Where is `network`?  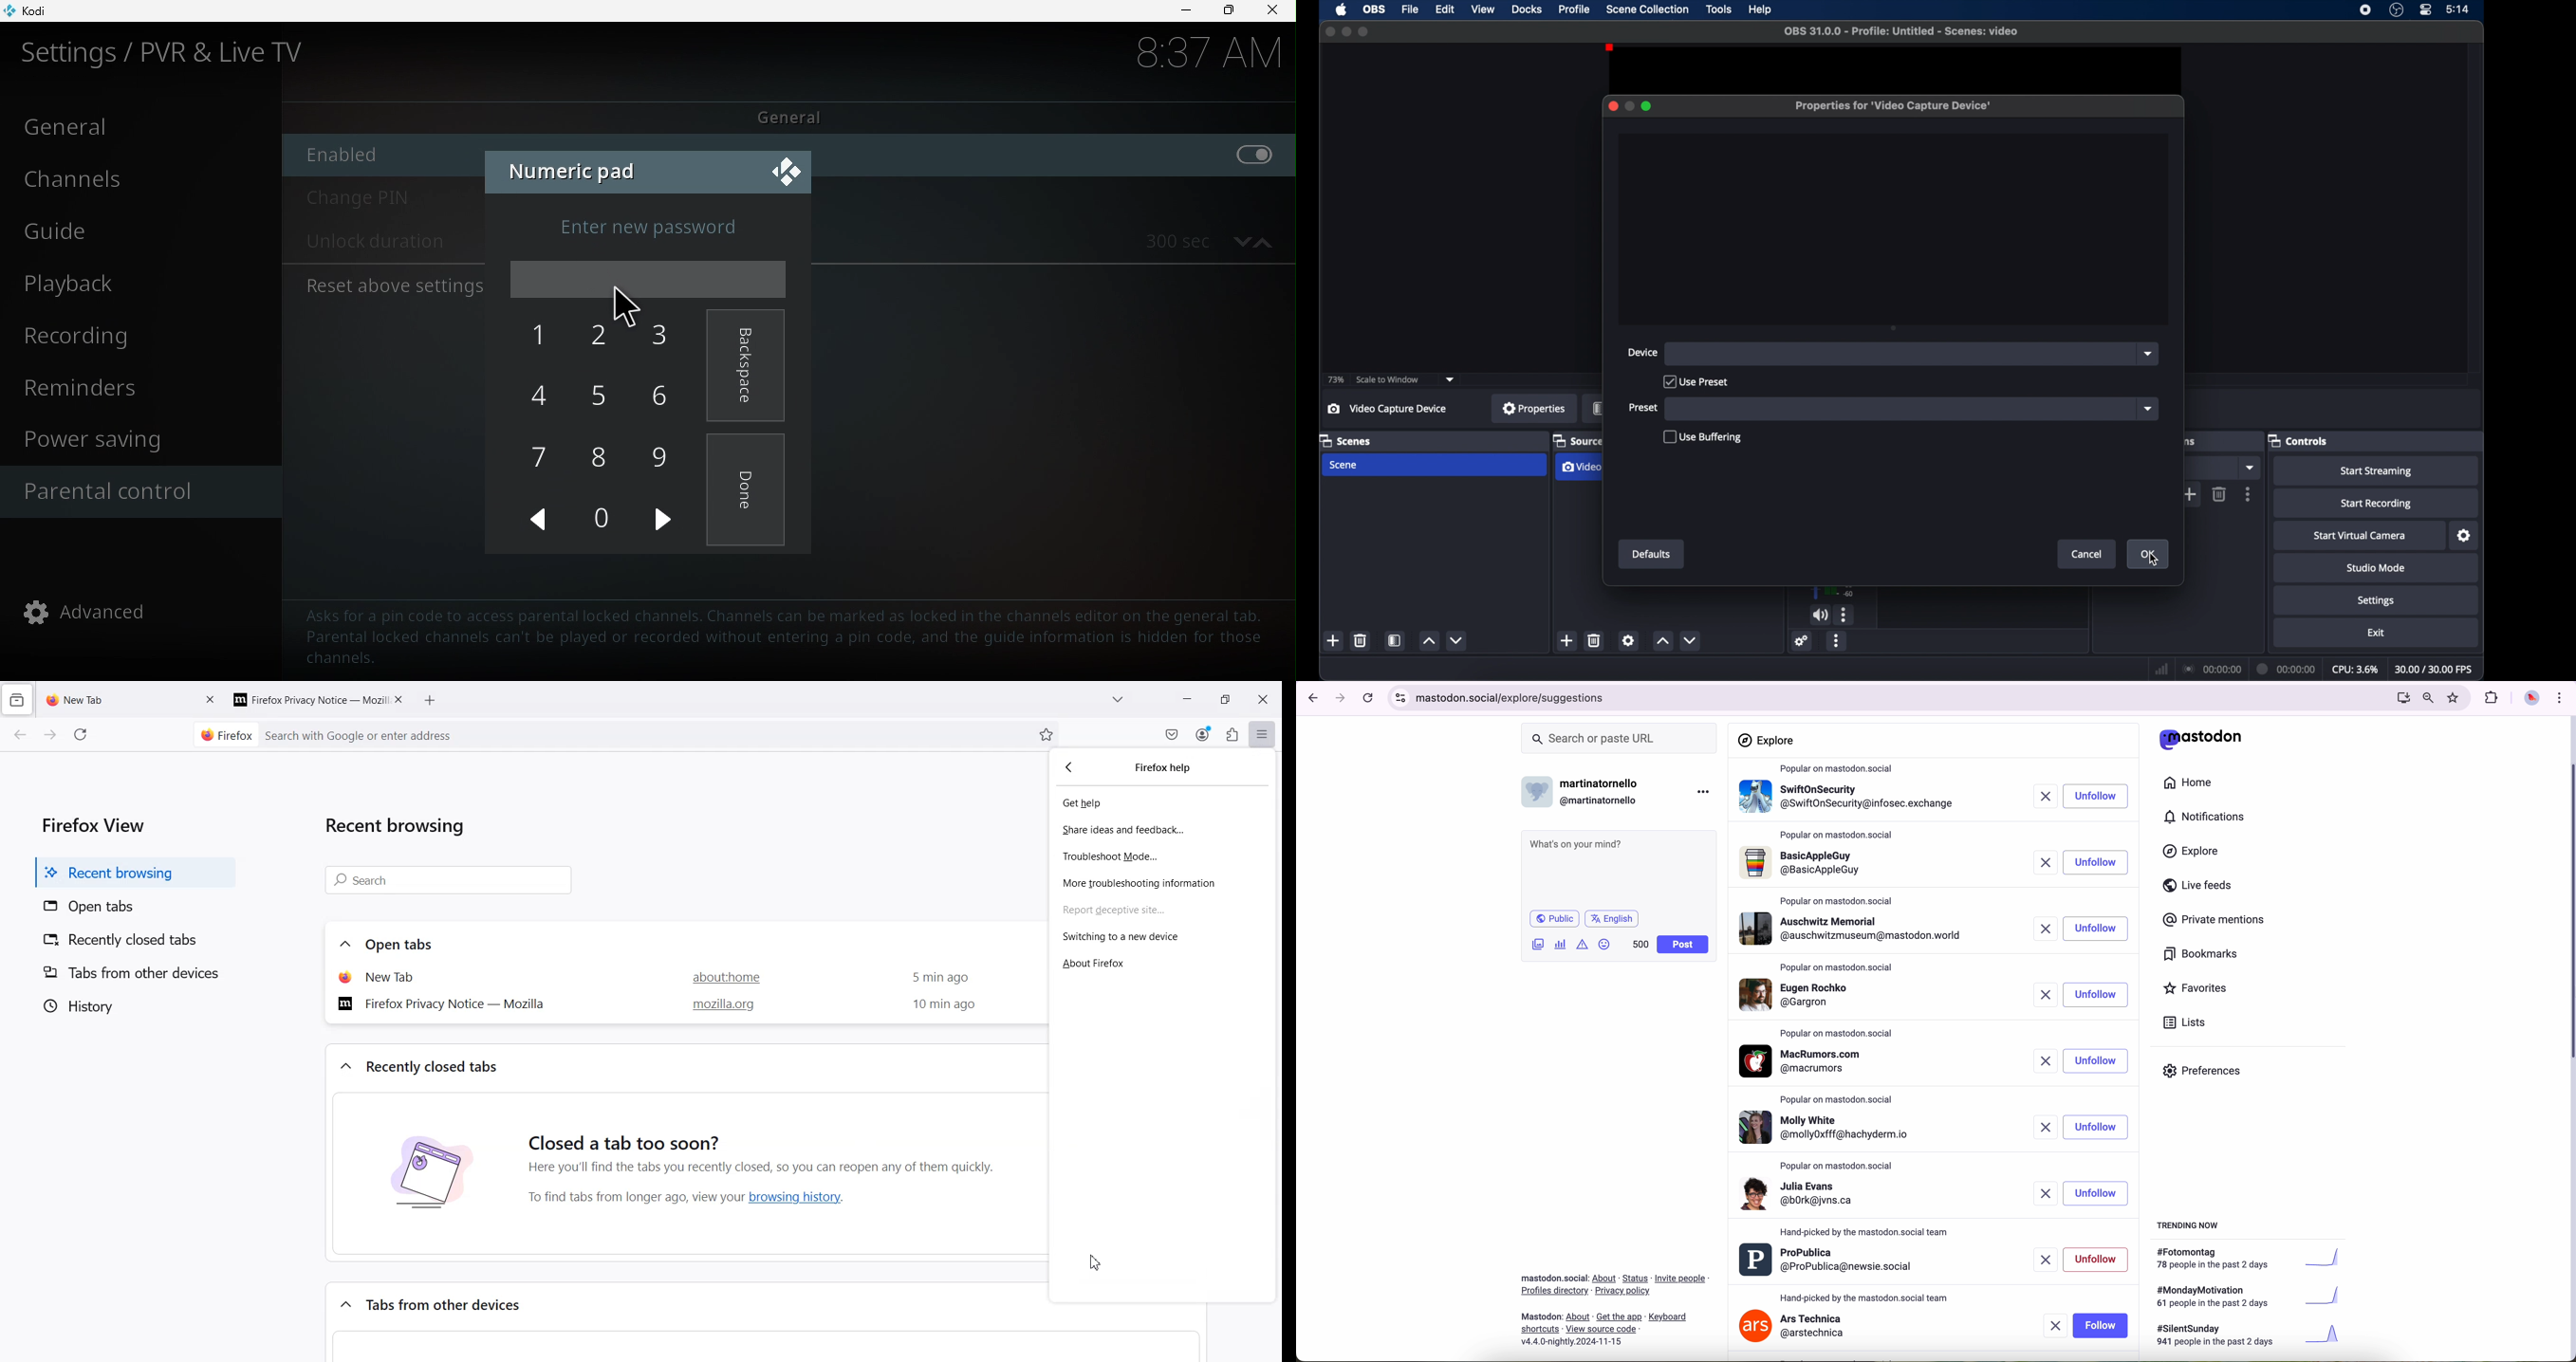
network is located at coordinates (2160, 669).